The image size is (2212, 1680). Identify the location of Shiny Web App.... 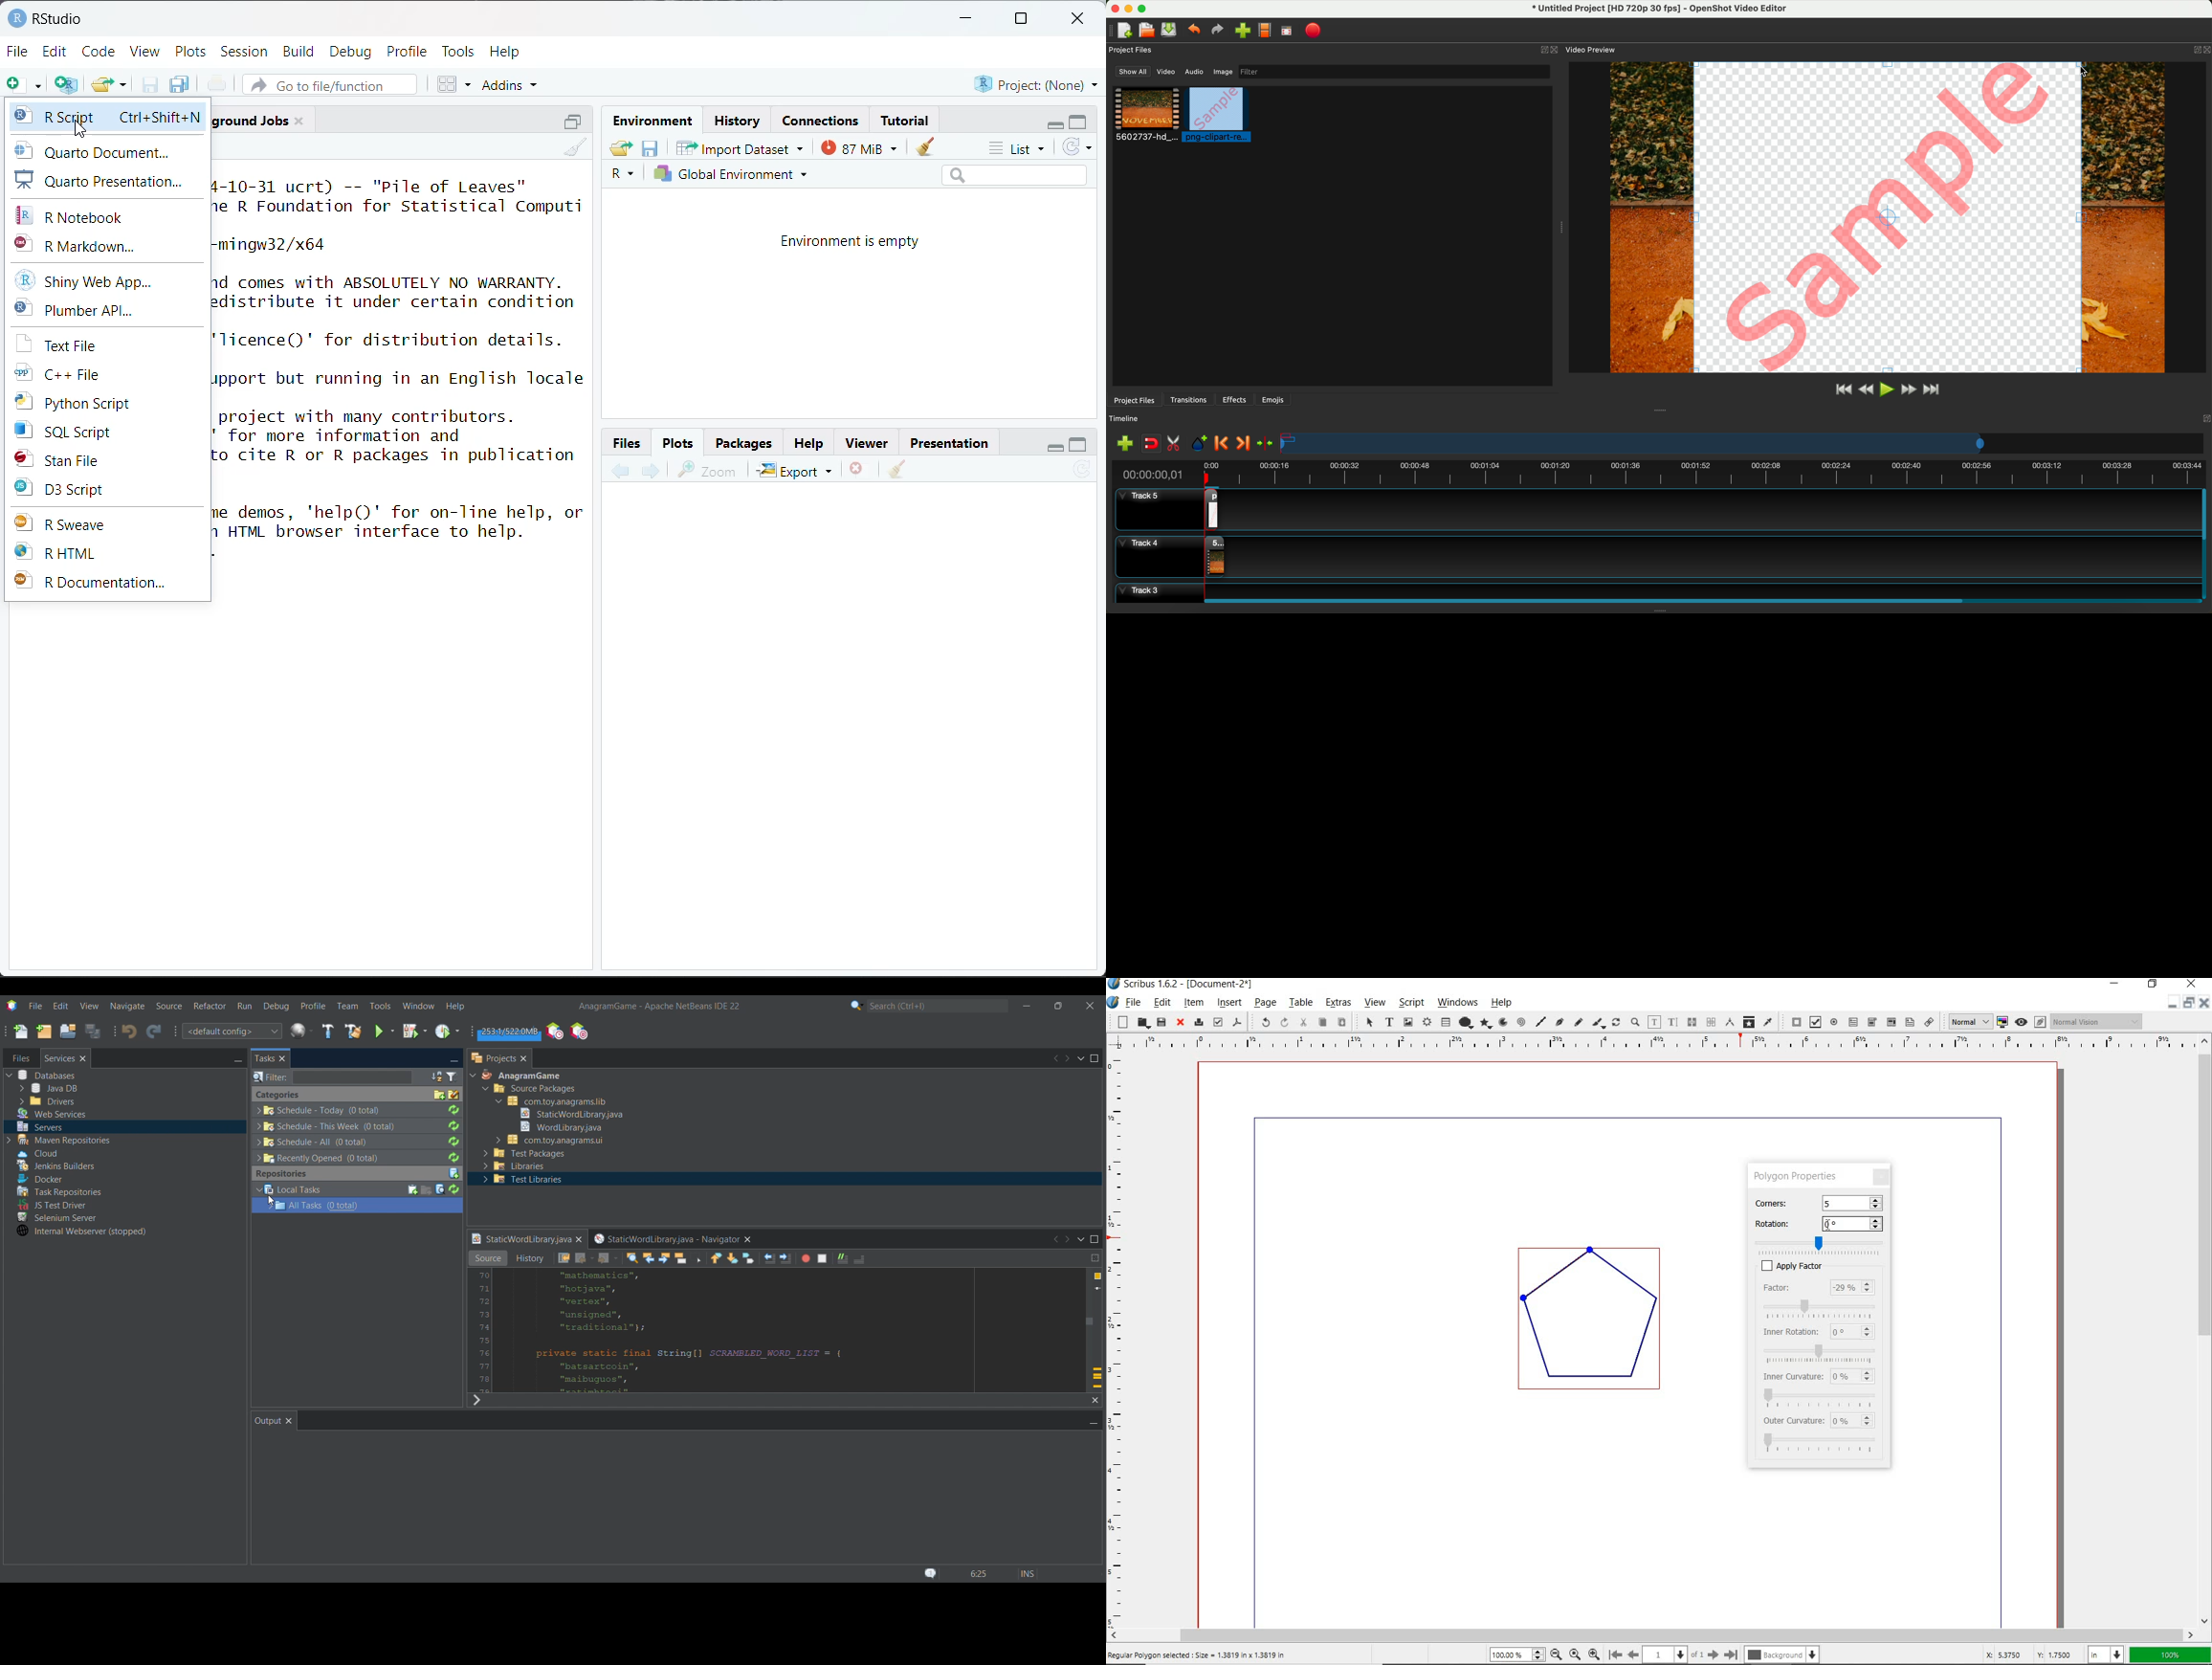
(83, 280).